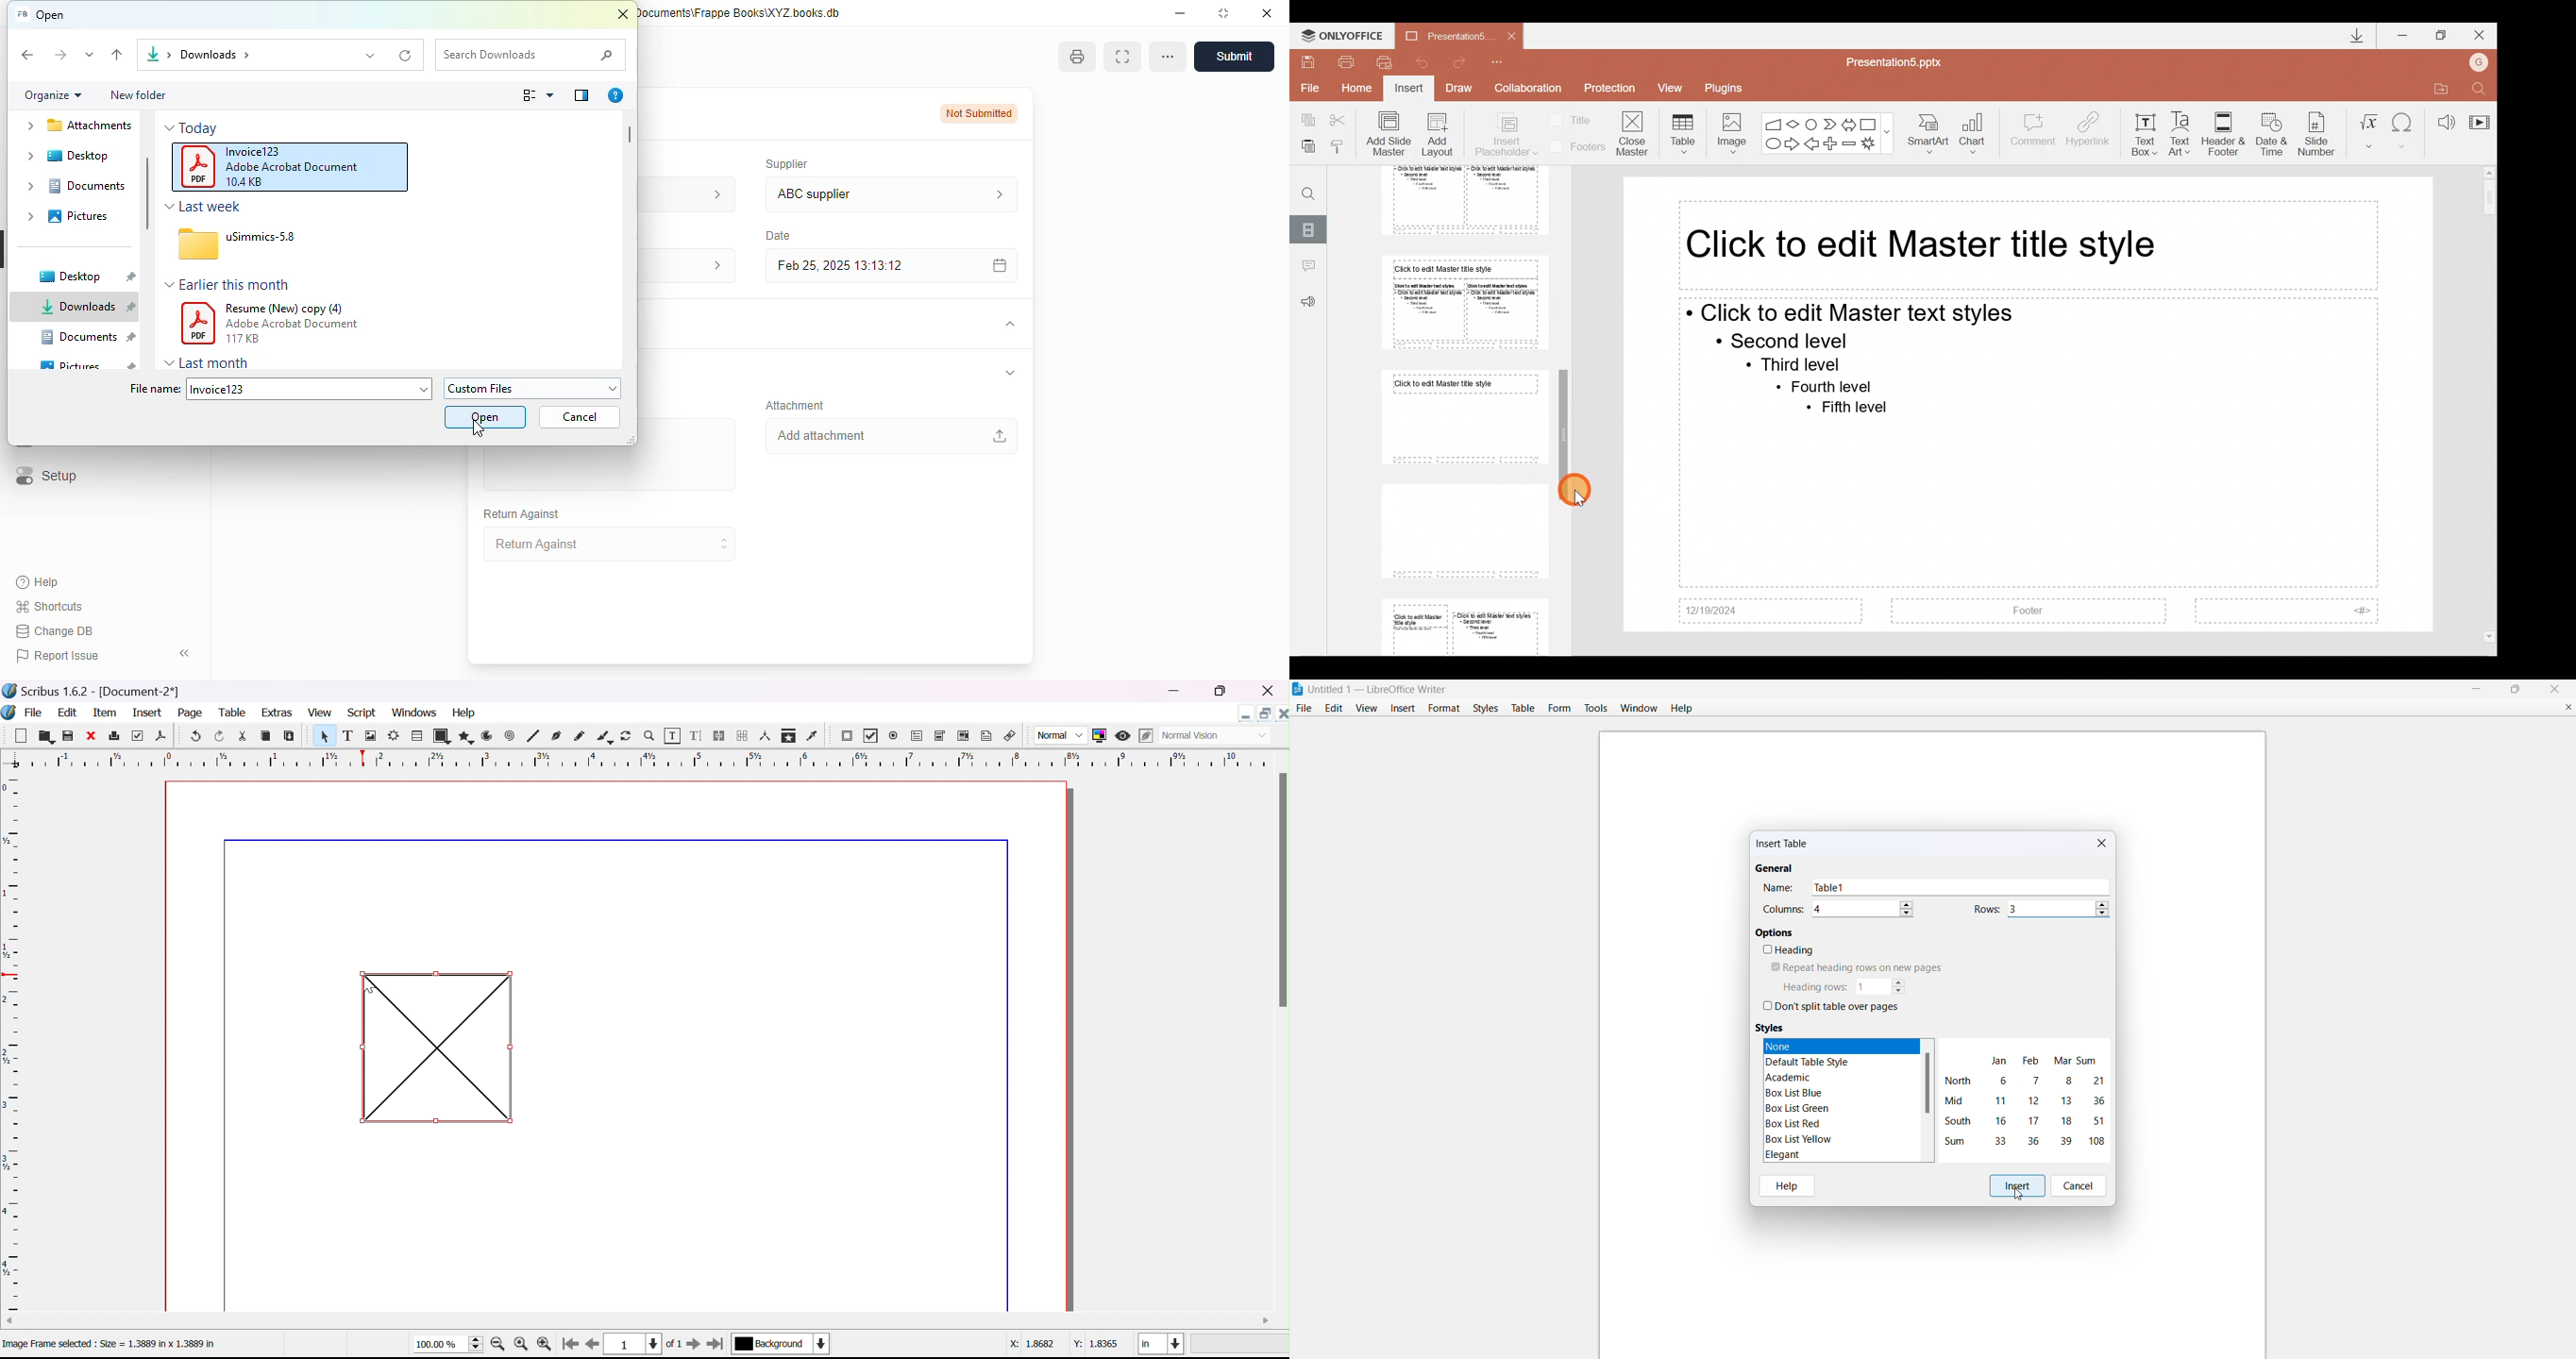 This screenshot has width=2576, height=1372. What do you see at coordinates (261, 236) in the screenshot?
I see `uSimmics-5.8` at bounding box center [261, 236].